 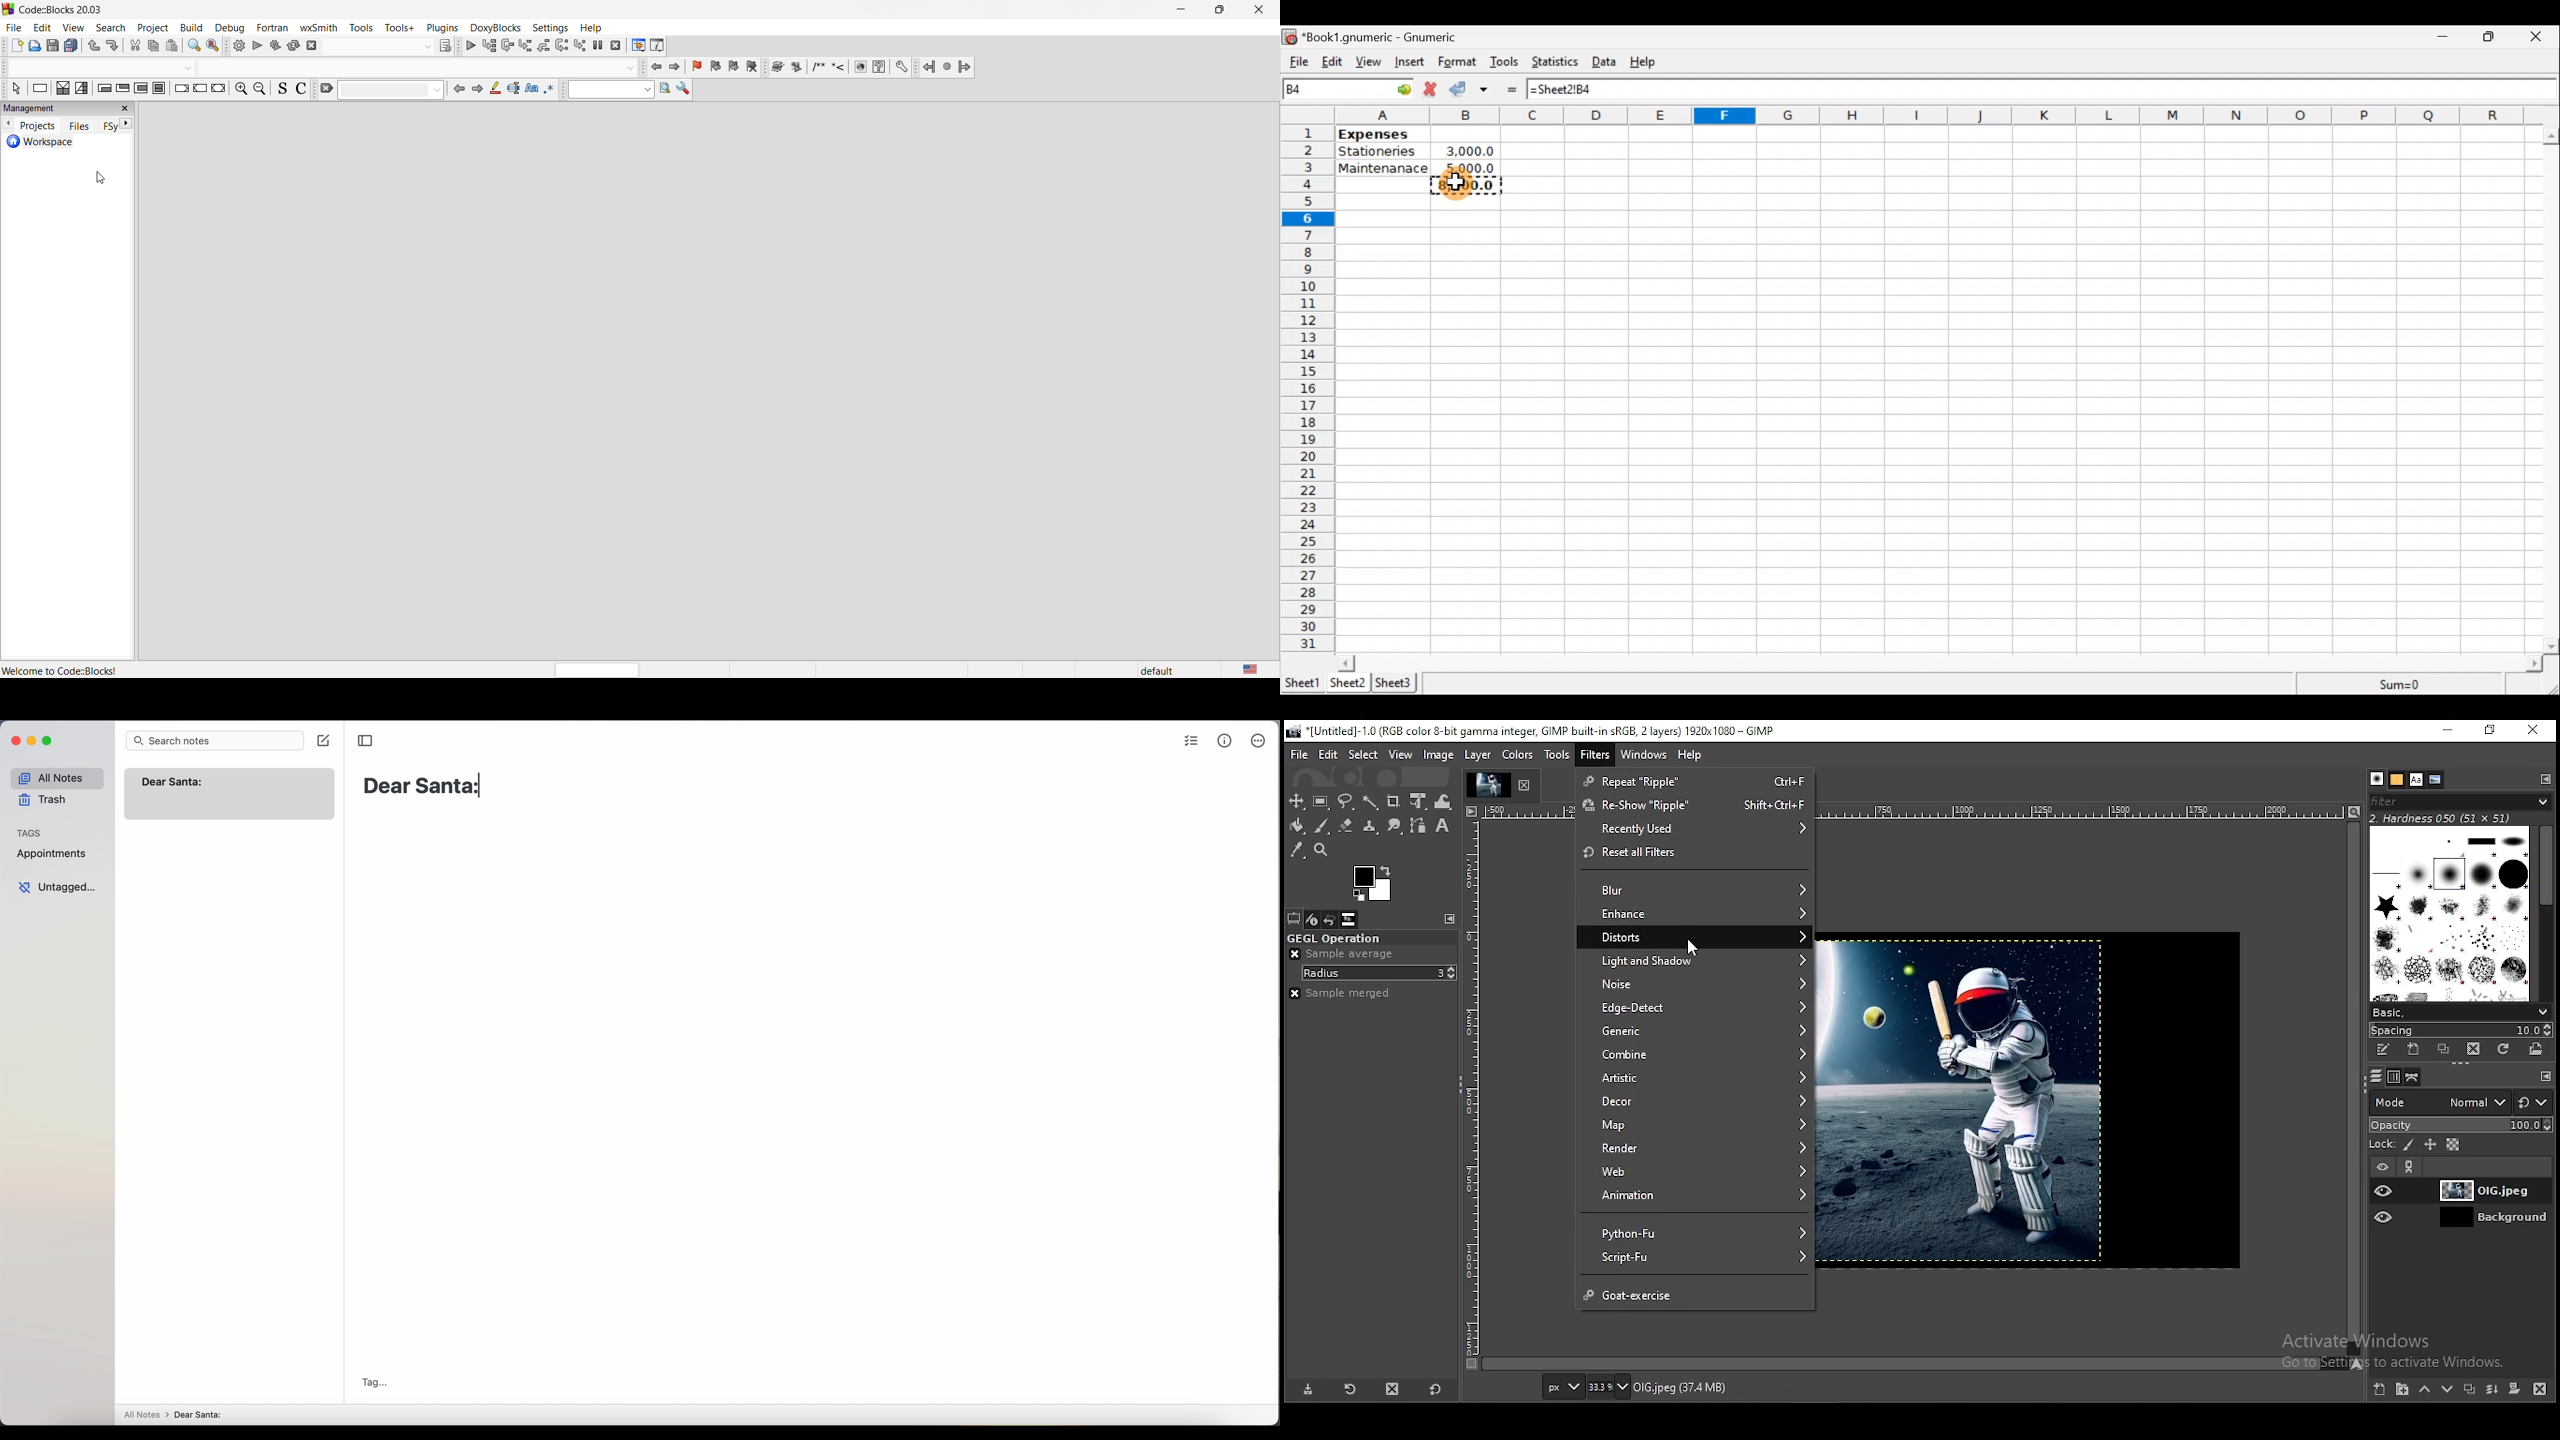 I want to click on 3000, so click(x=1472, y=149).